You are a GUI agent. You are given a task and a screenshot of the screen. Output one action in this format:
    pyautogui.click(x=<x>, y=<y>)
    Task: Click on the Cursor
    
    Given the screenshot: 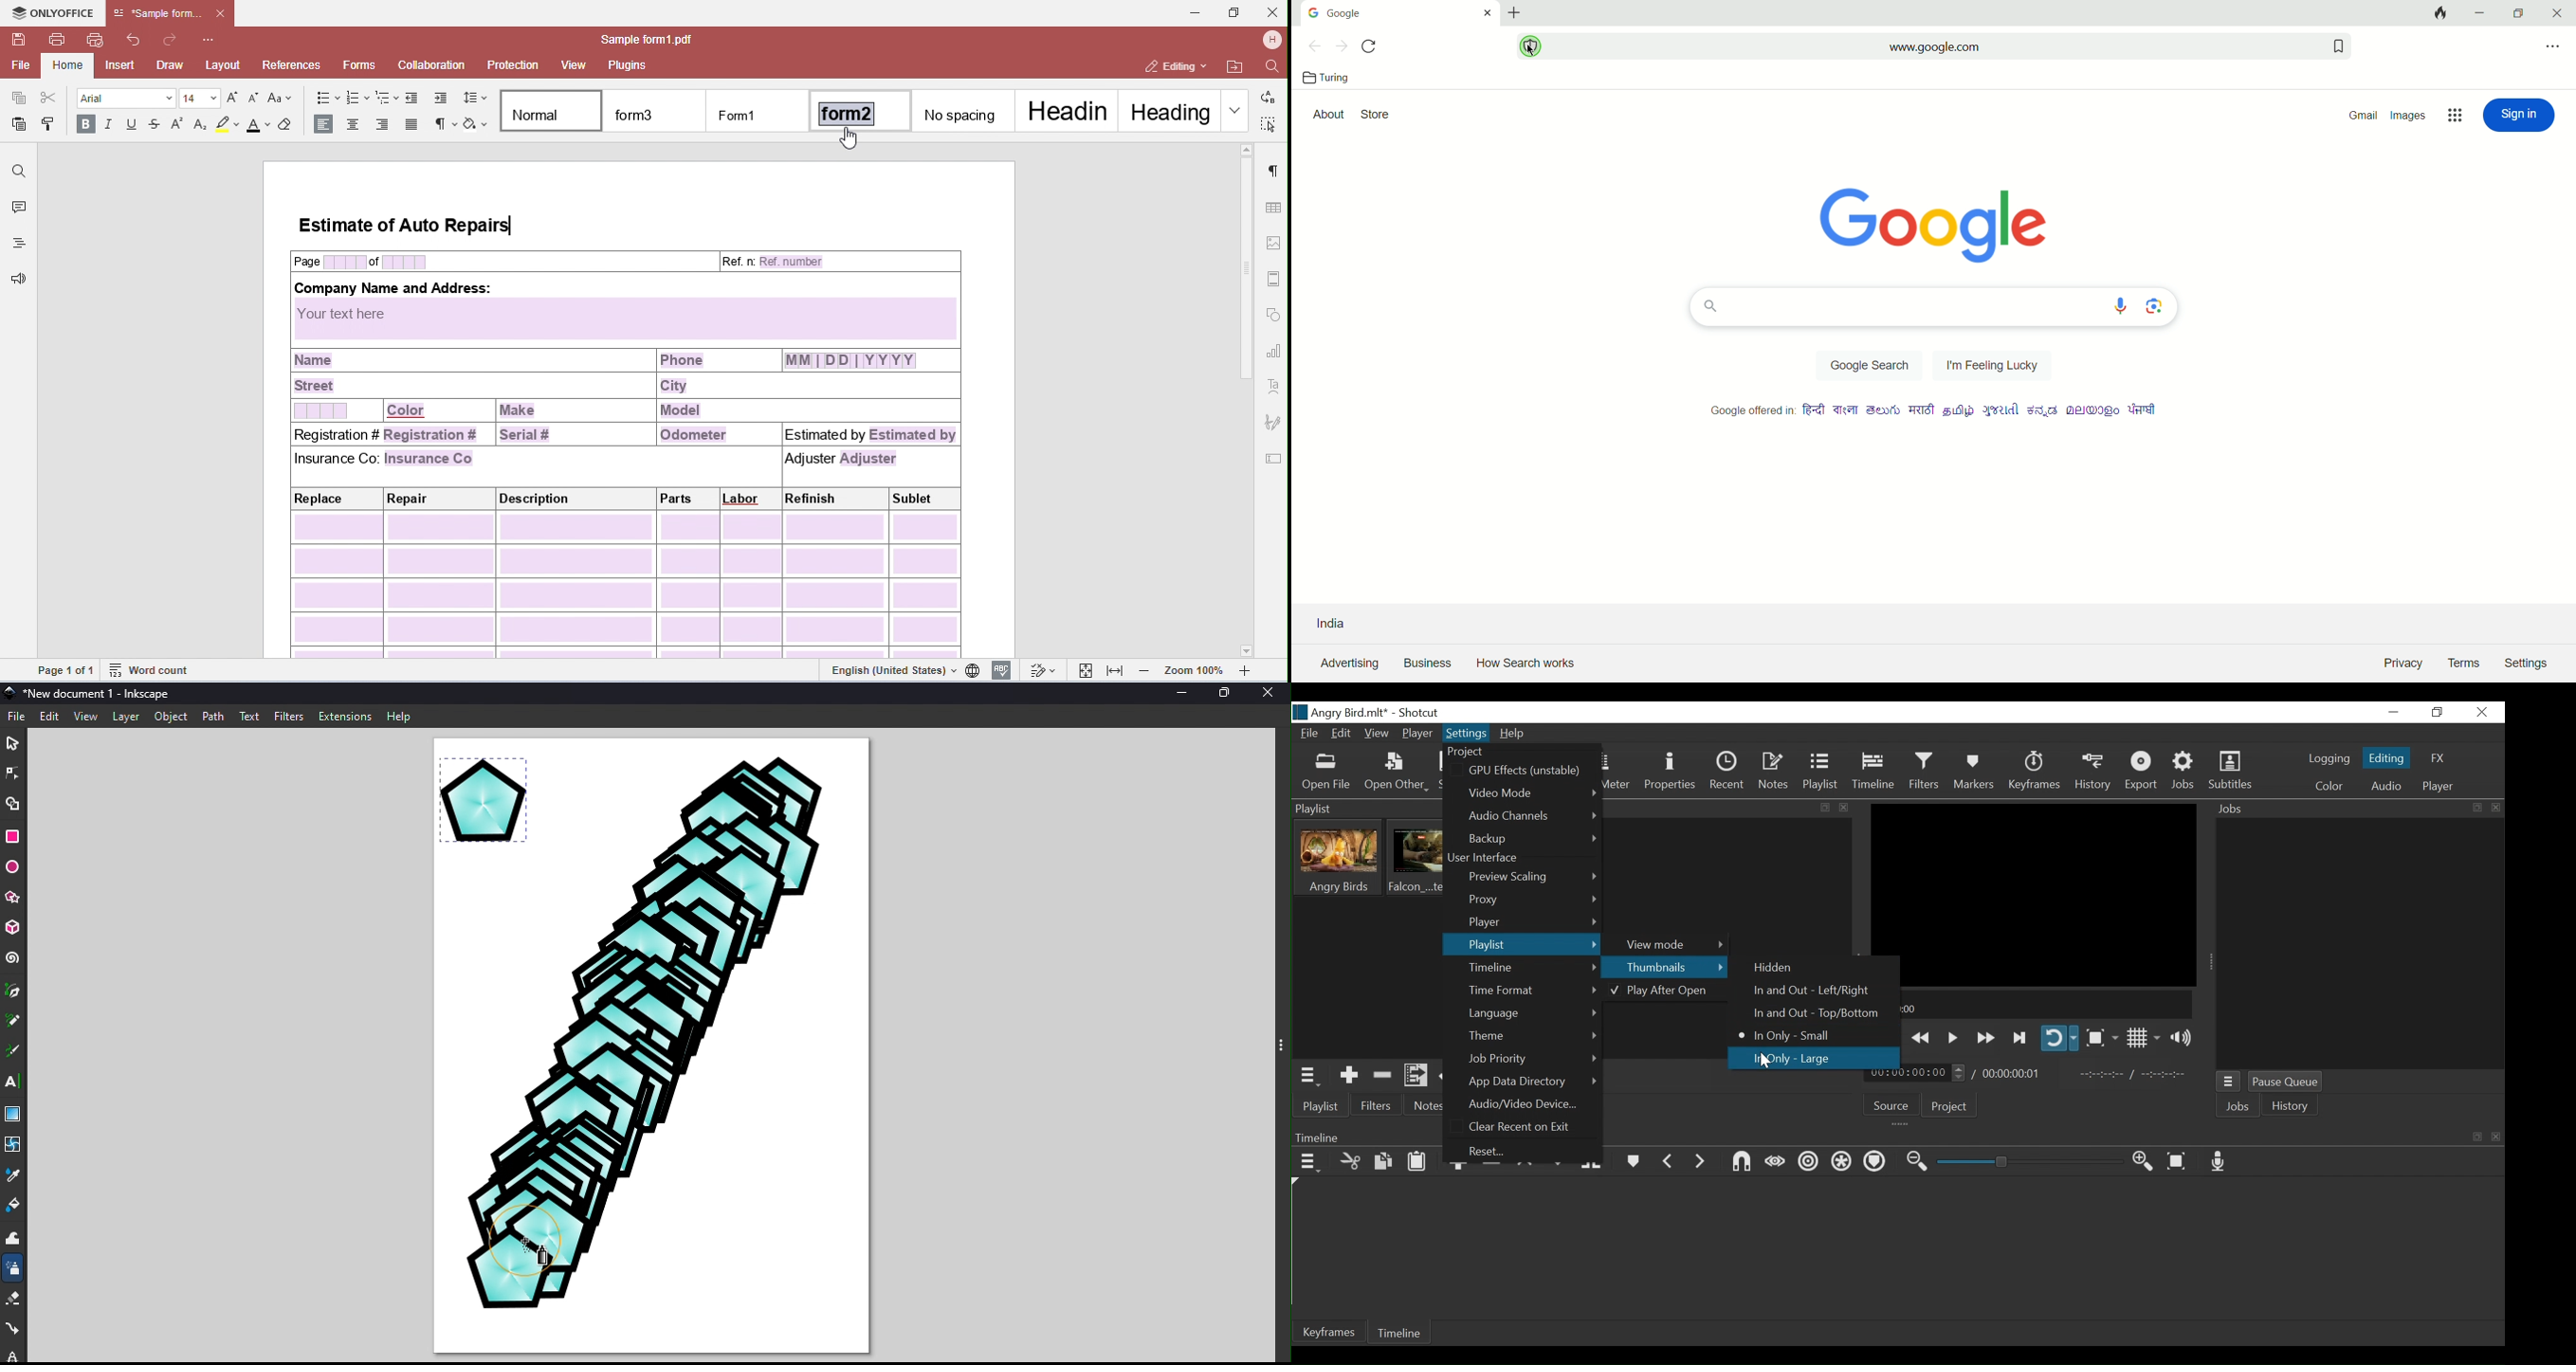 What is the action you would take?
    pyautogui.click(x=1769, y=1062)
    